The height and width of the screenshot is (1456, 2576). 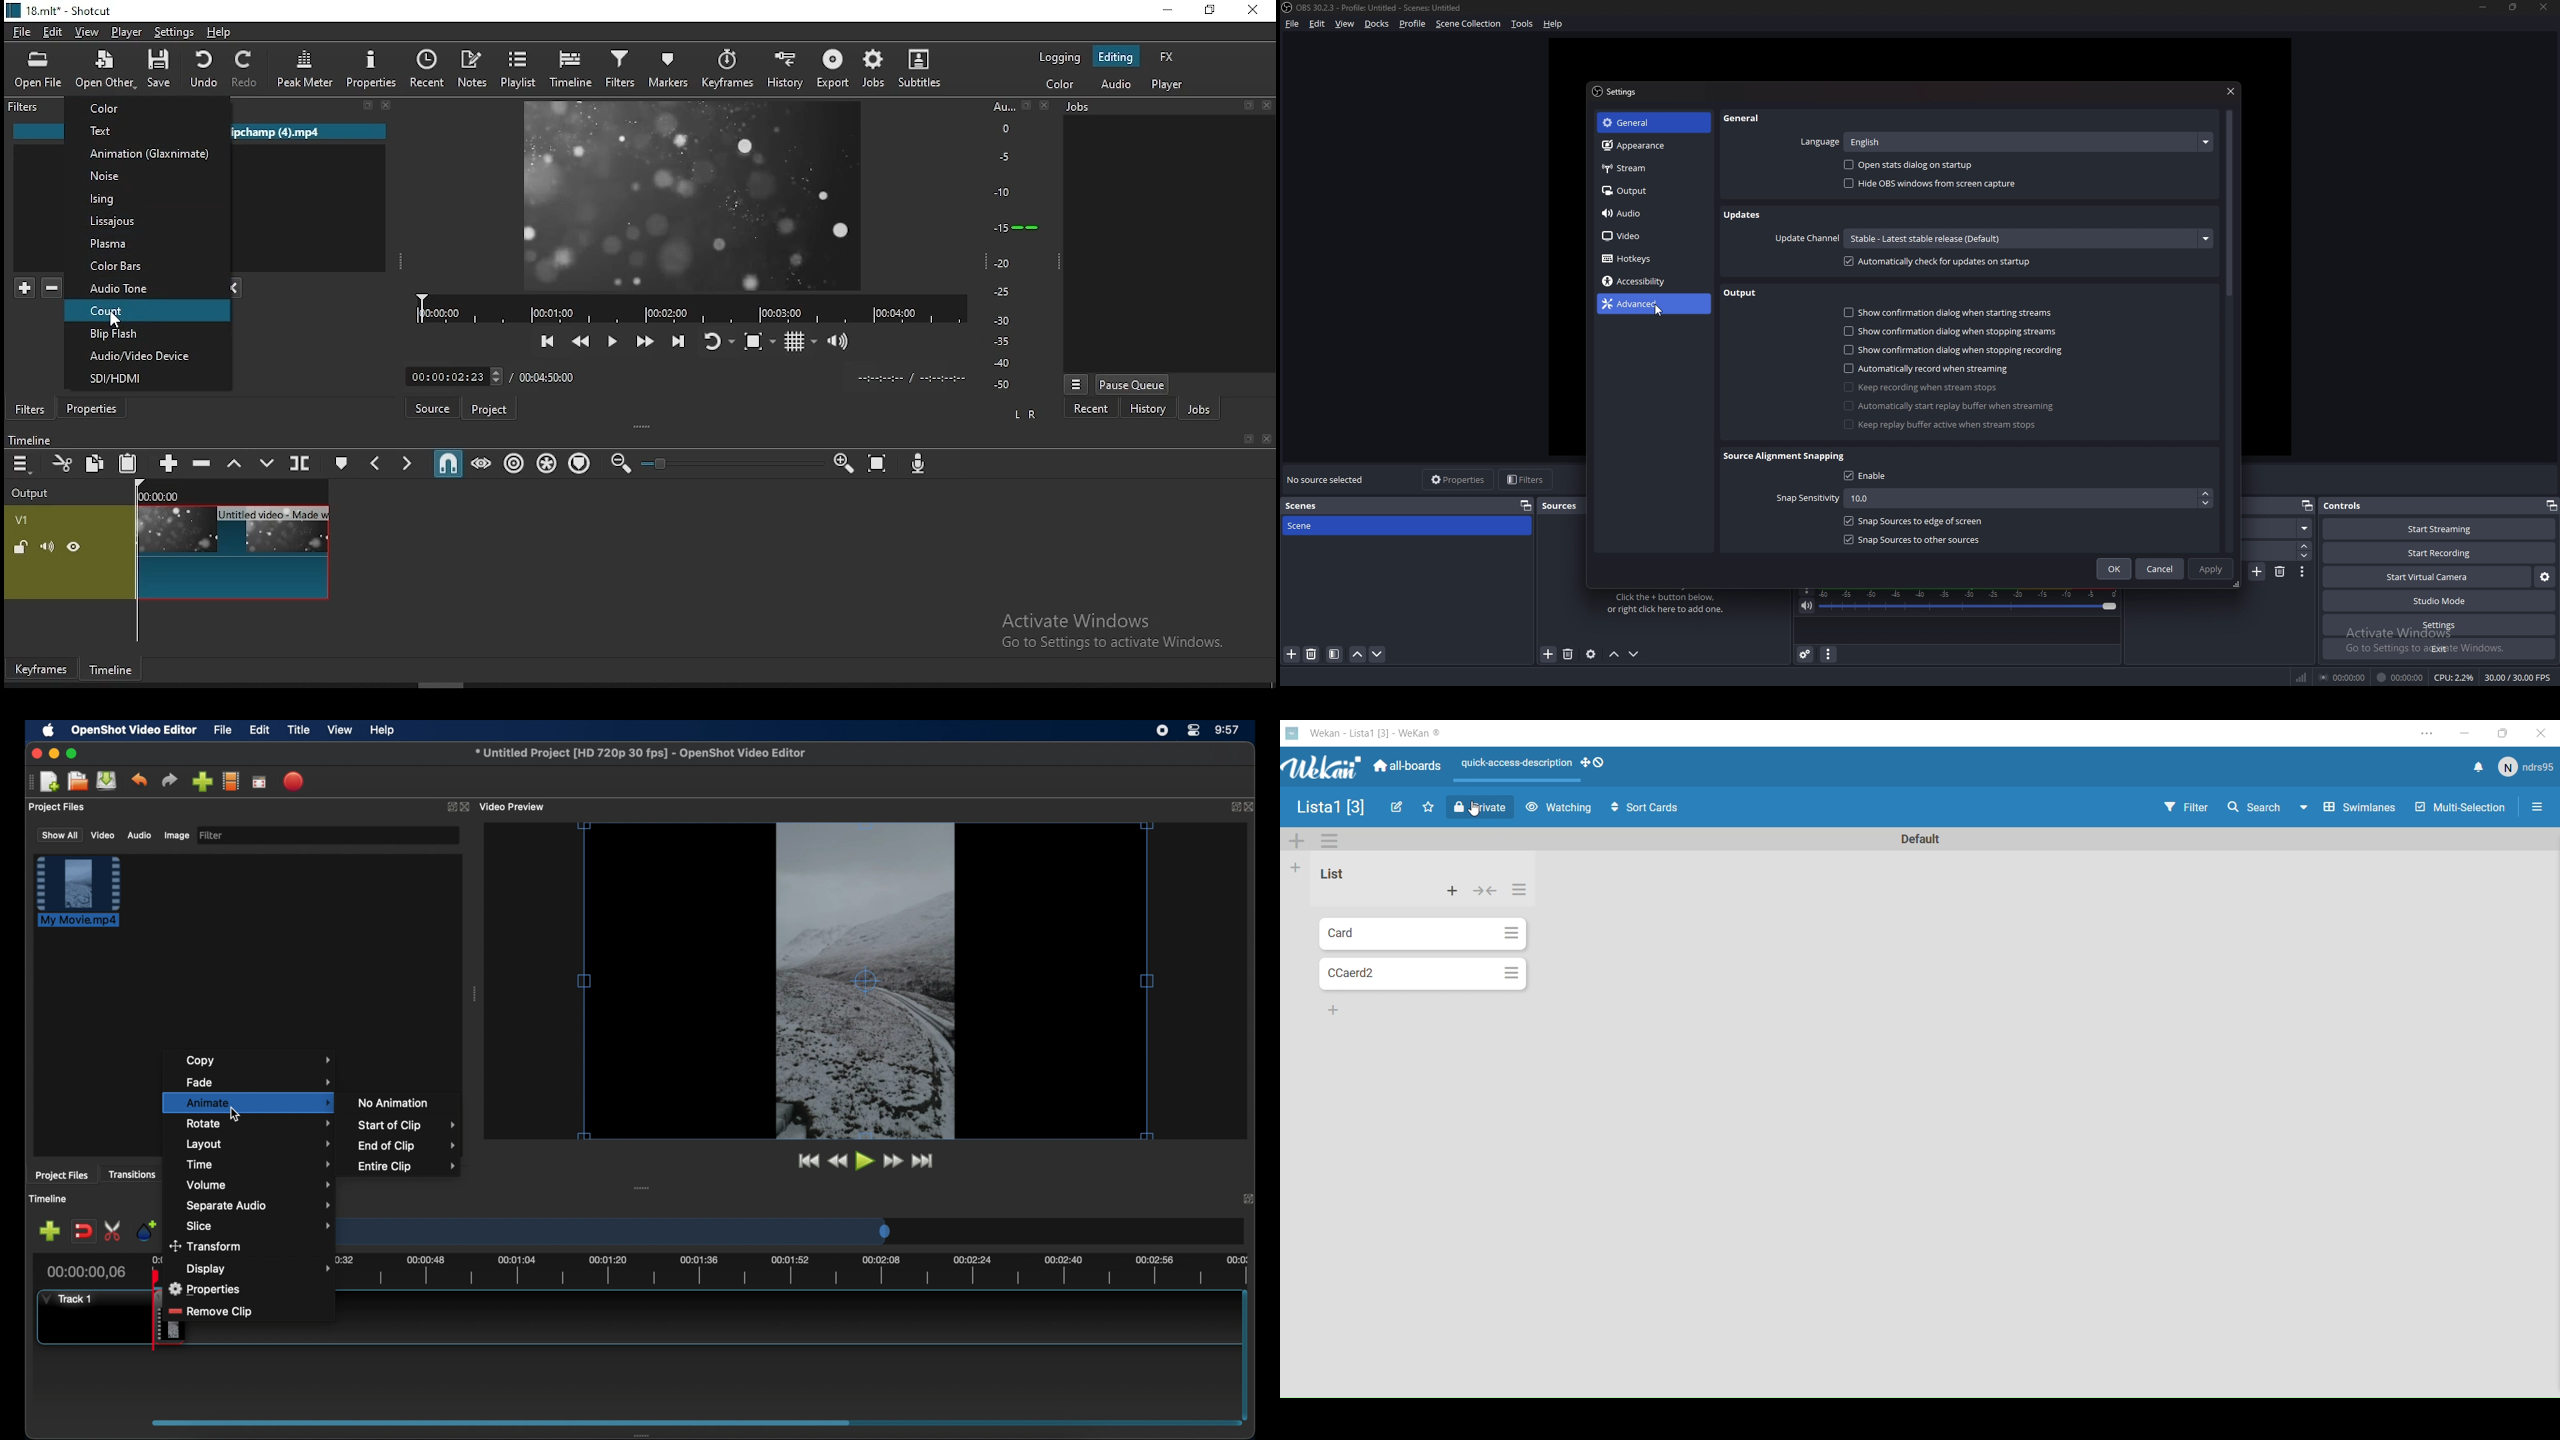 I want to click on stable - latest stable release (default), so click(x=2026, y=238).